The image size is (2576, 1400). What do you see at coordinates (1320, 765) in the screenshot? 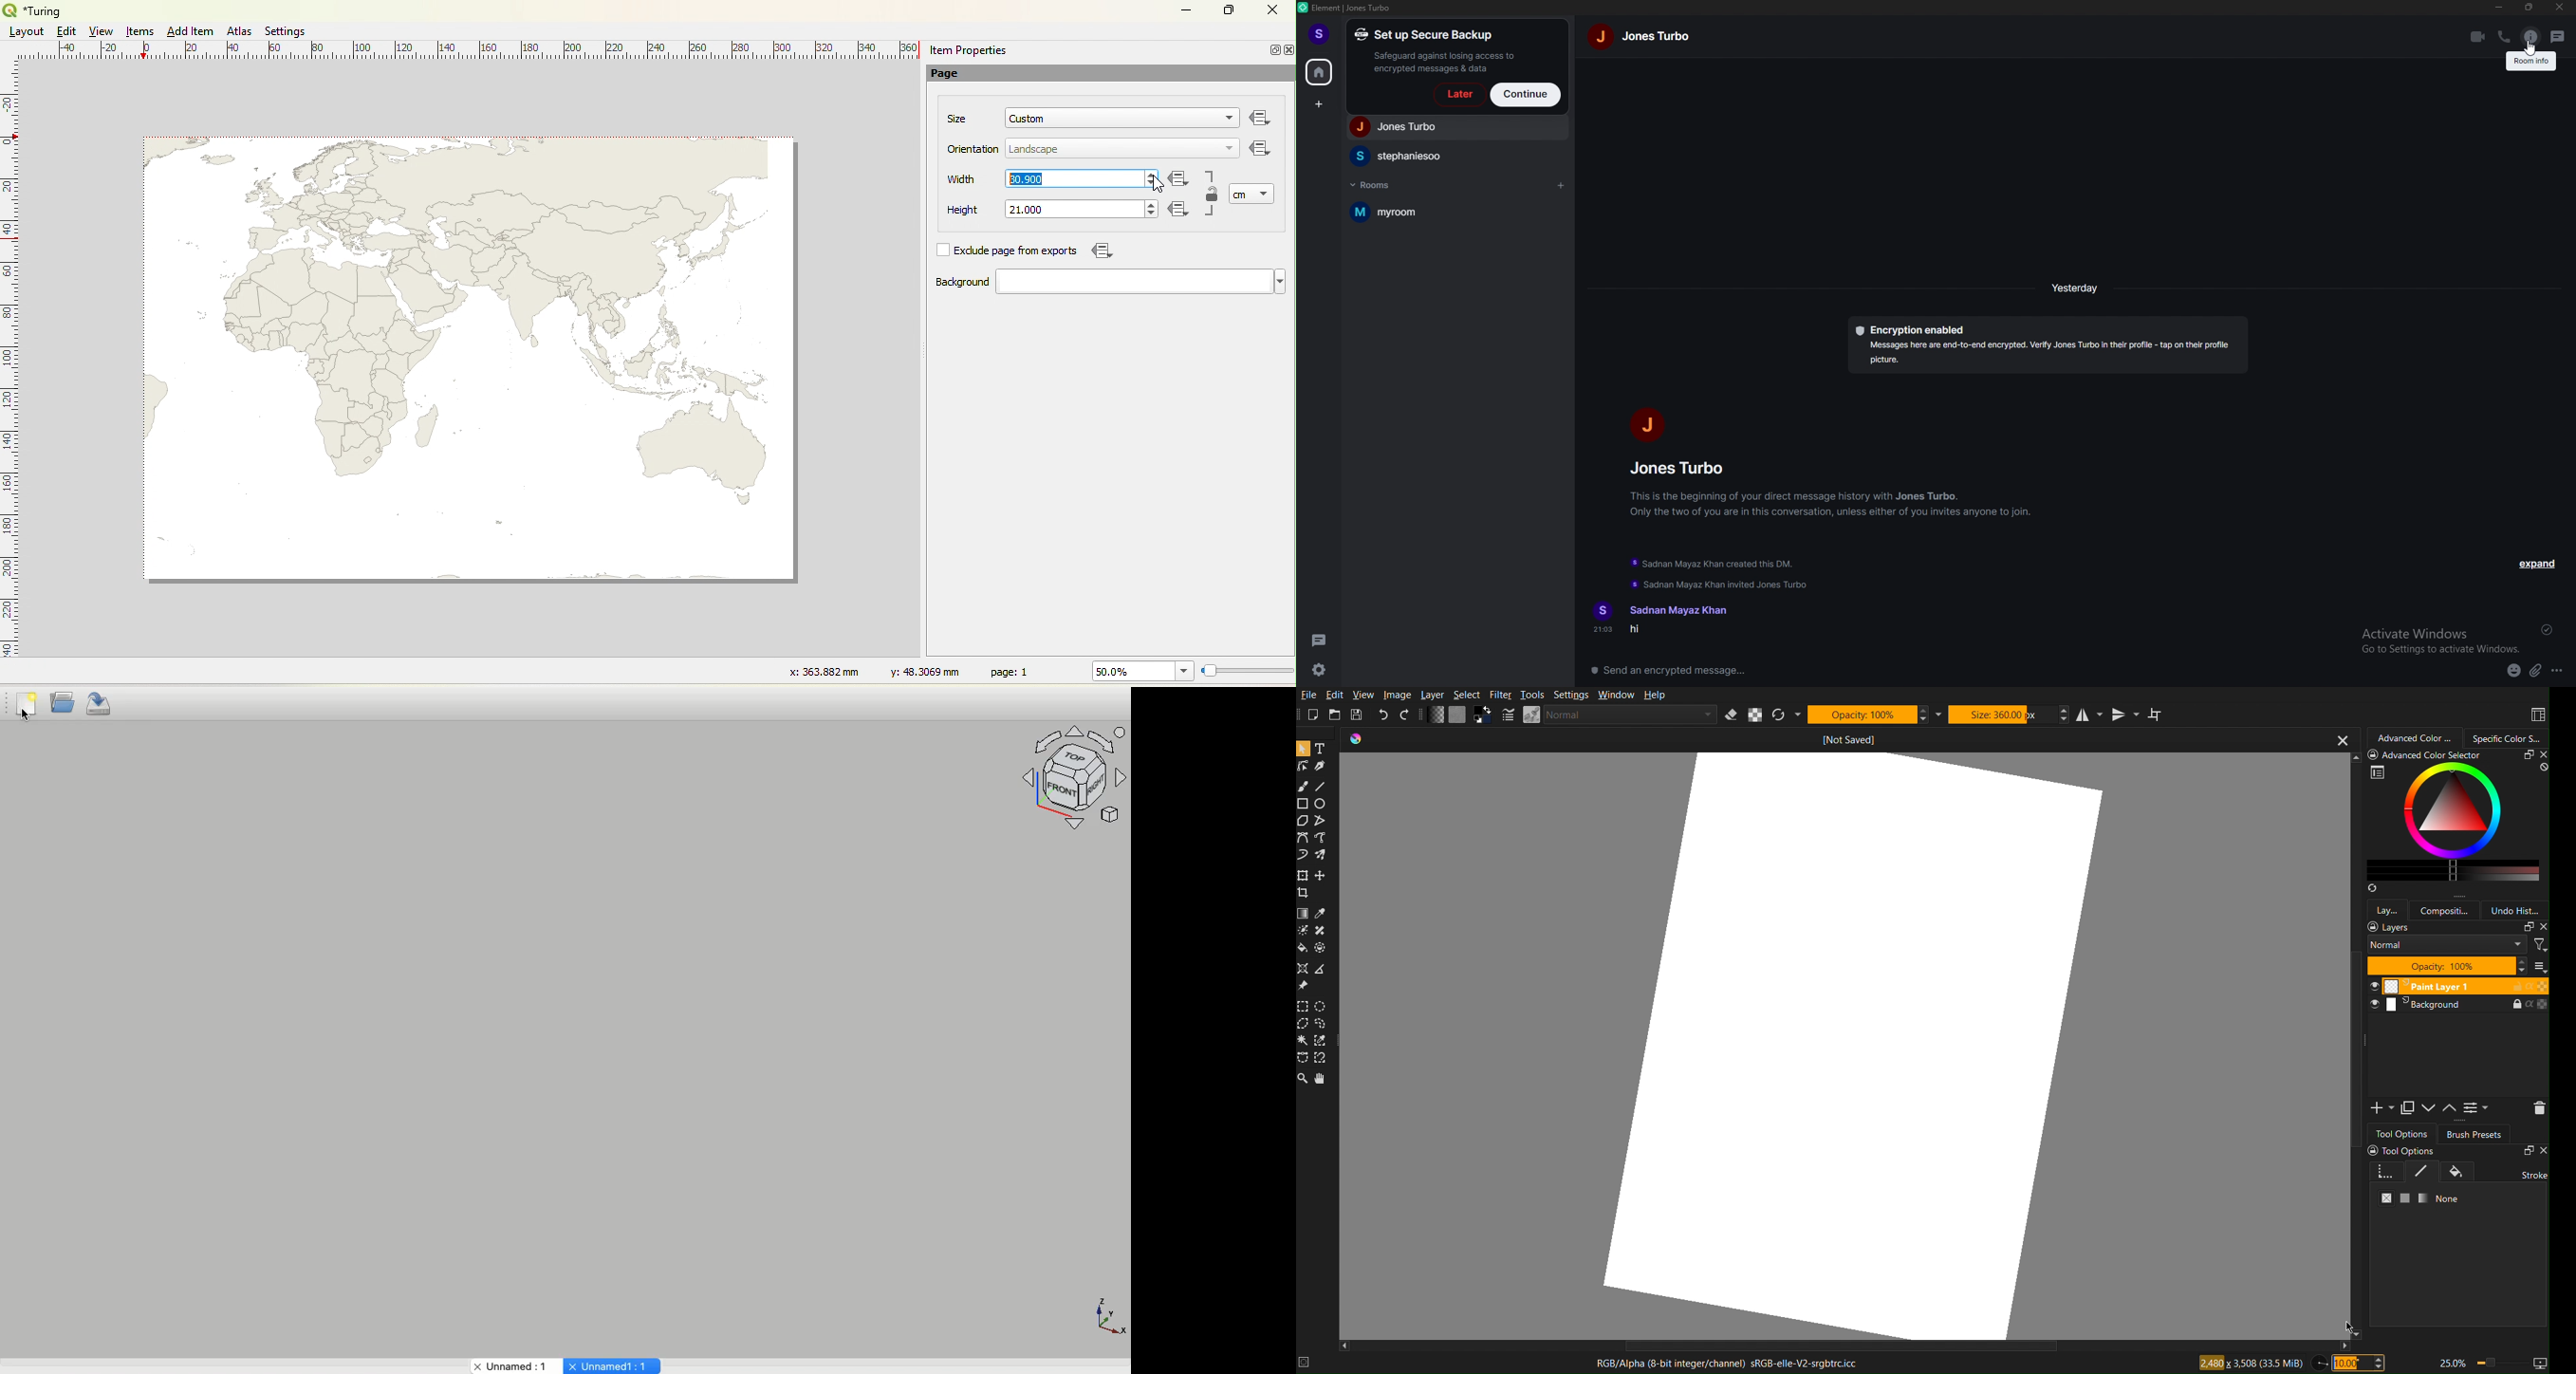
I see `Pen` at bounding box center [1320, 765].